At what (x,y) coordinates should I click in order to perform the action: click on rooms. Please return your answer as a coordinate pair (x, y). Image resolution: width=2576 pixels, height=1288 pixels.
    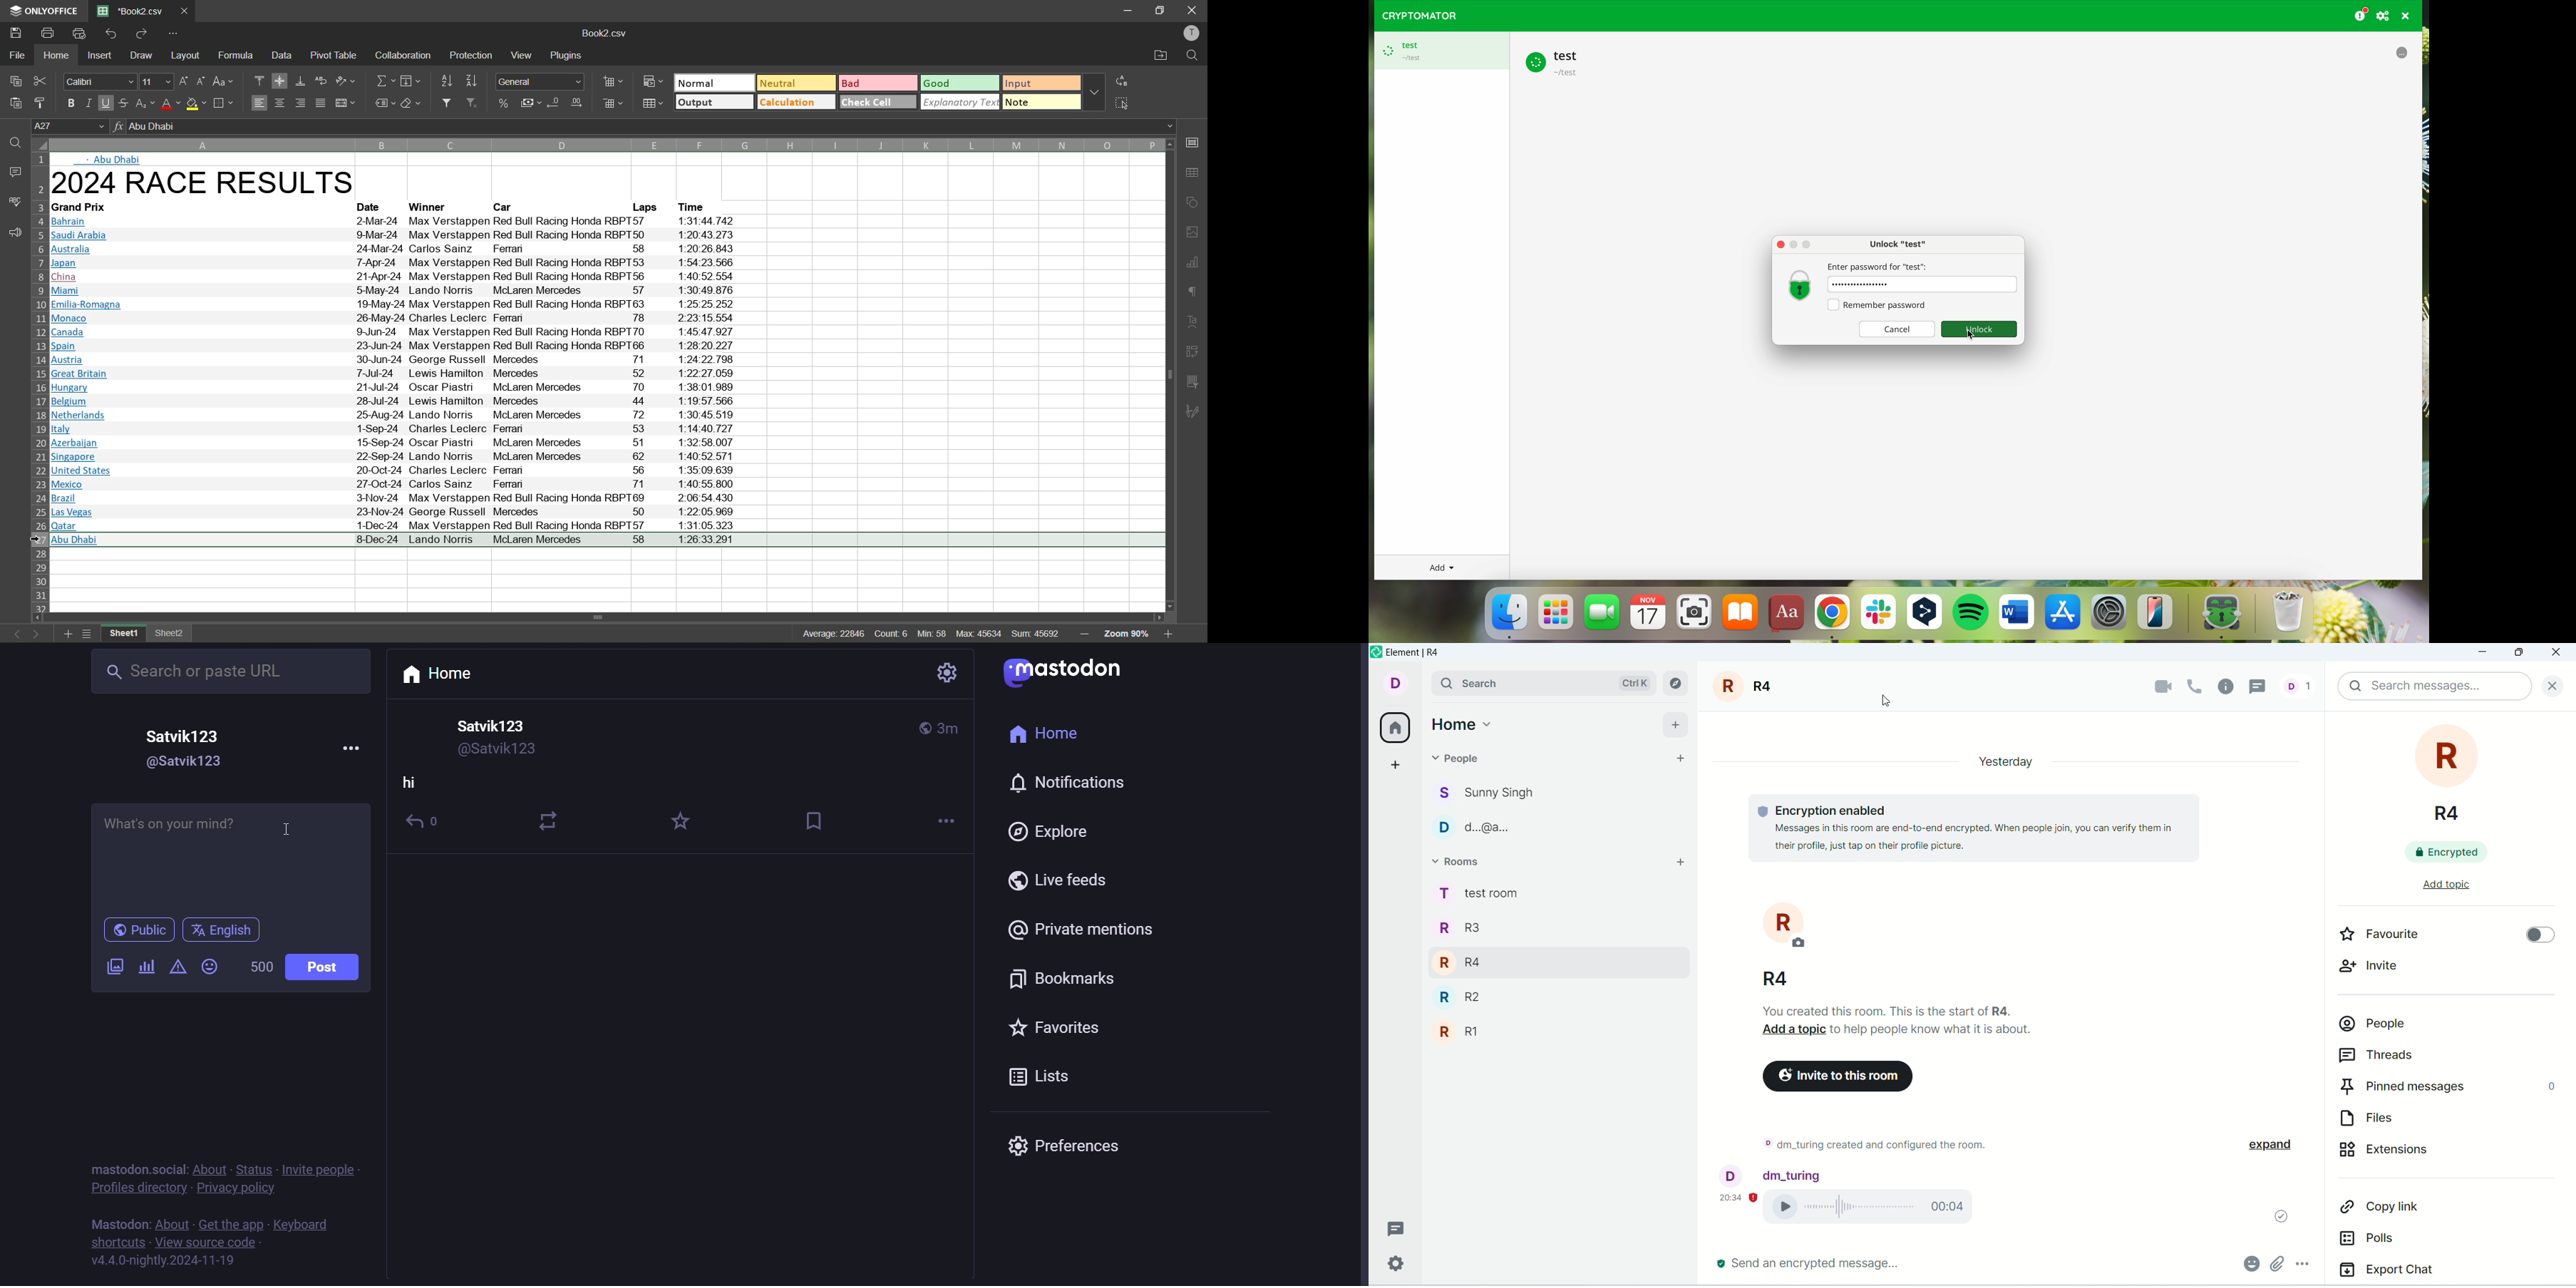
    Looking at the image, I should click on (1477, 967).